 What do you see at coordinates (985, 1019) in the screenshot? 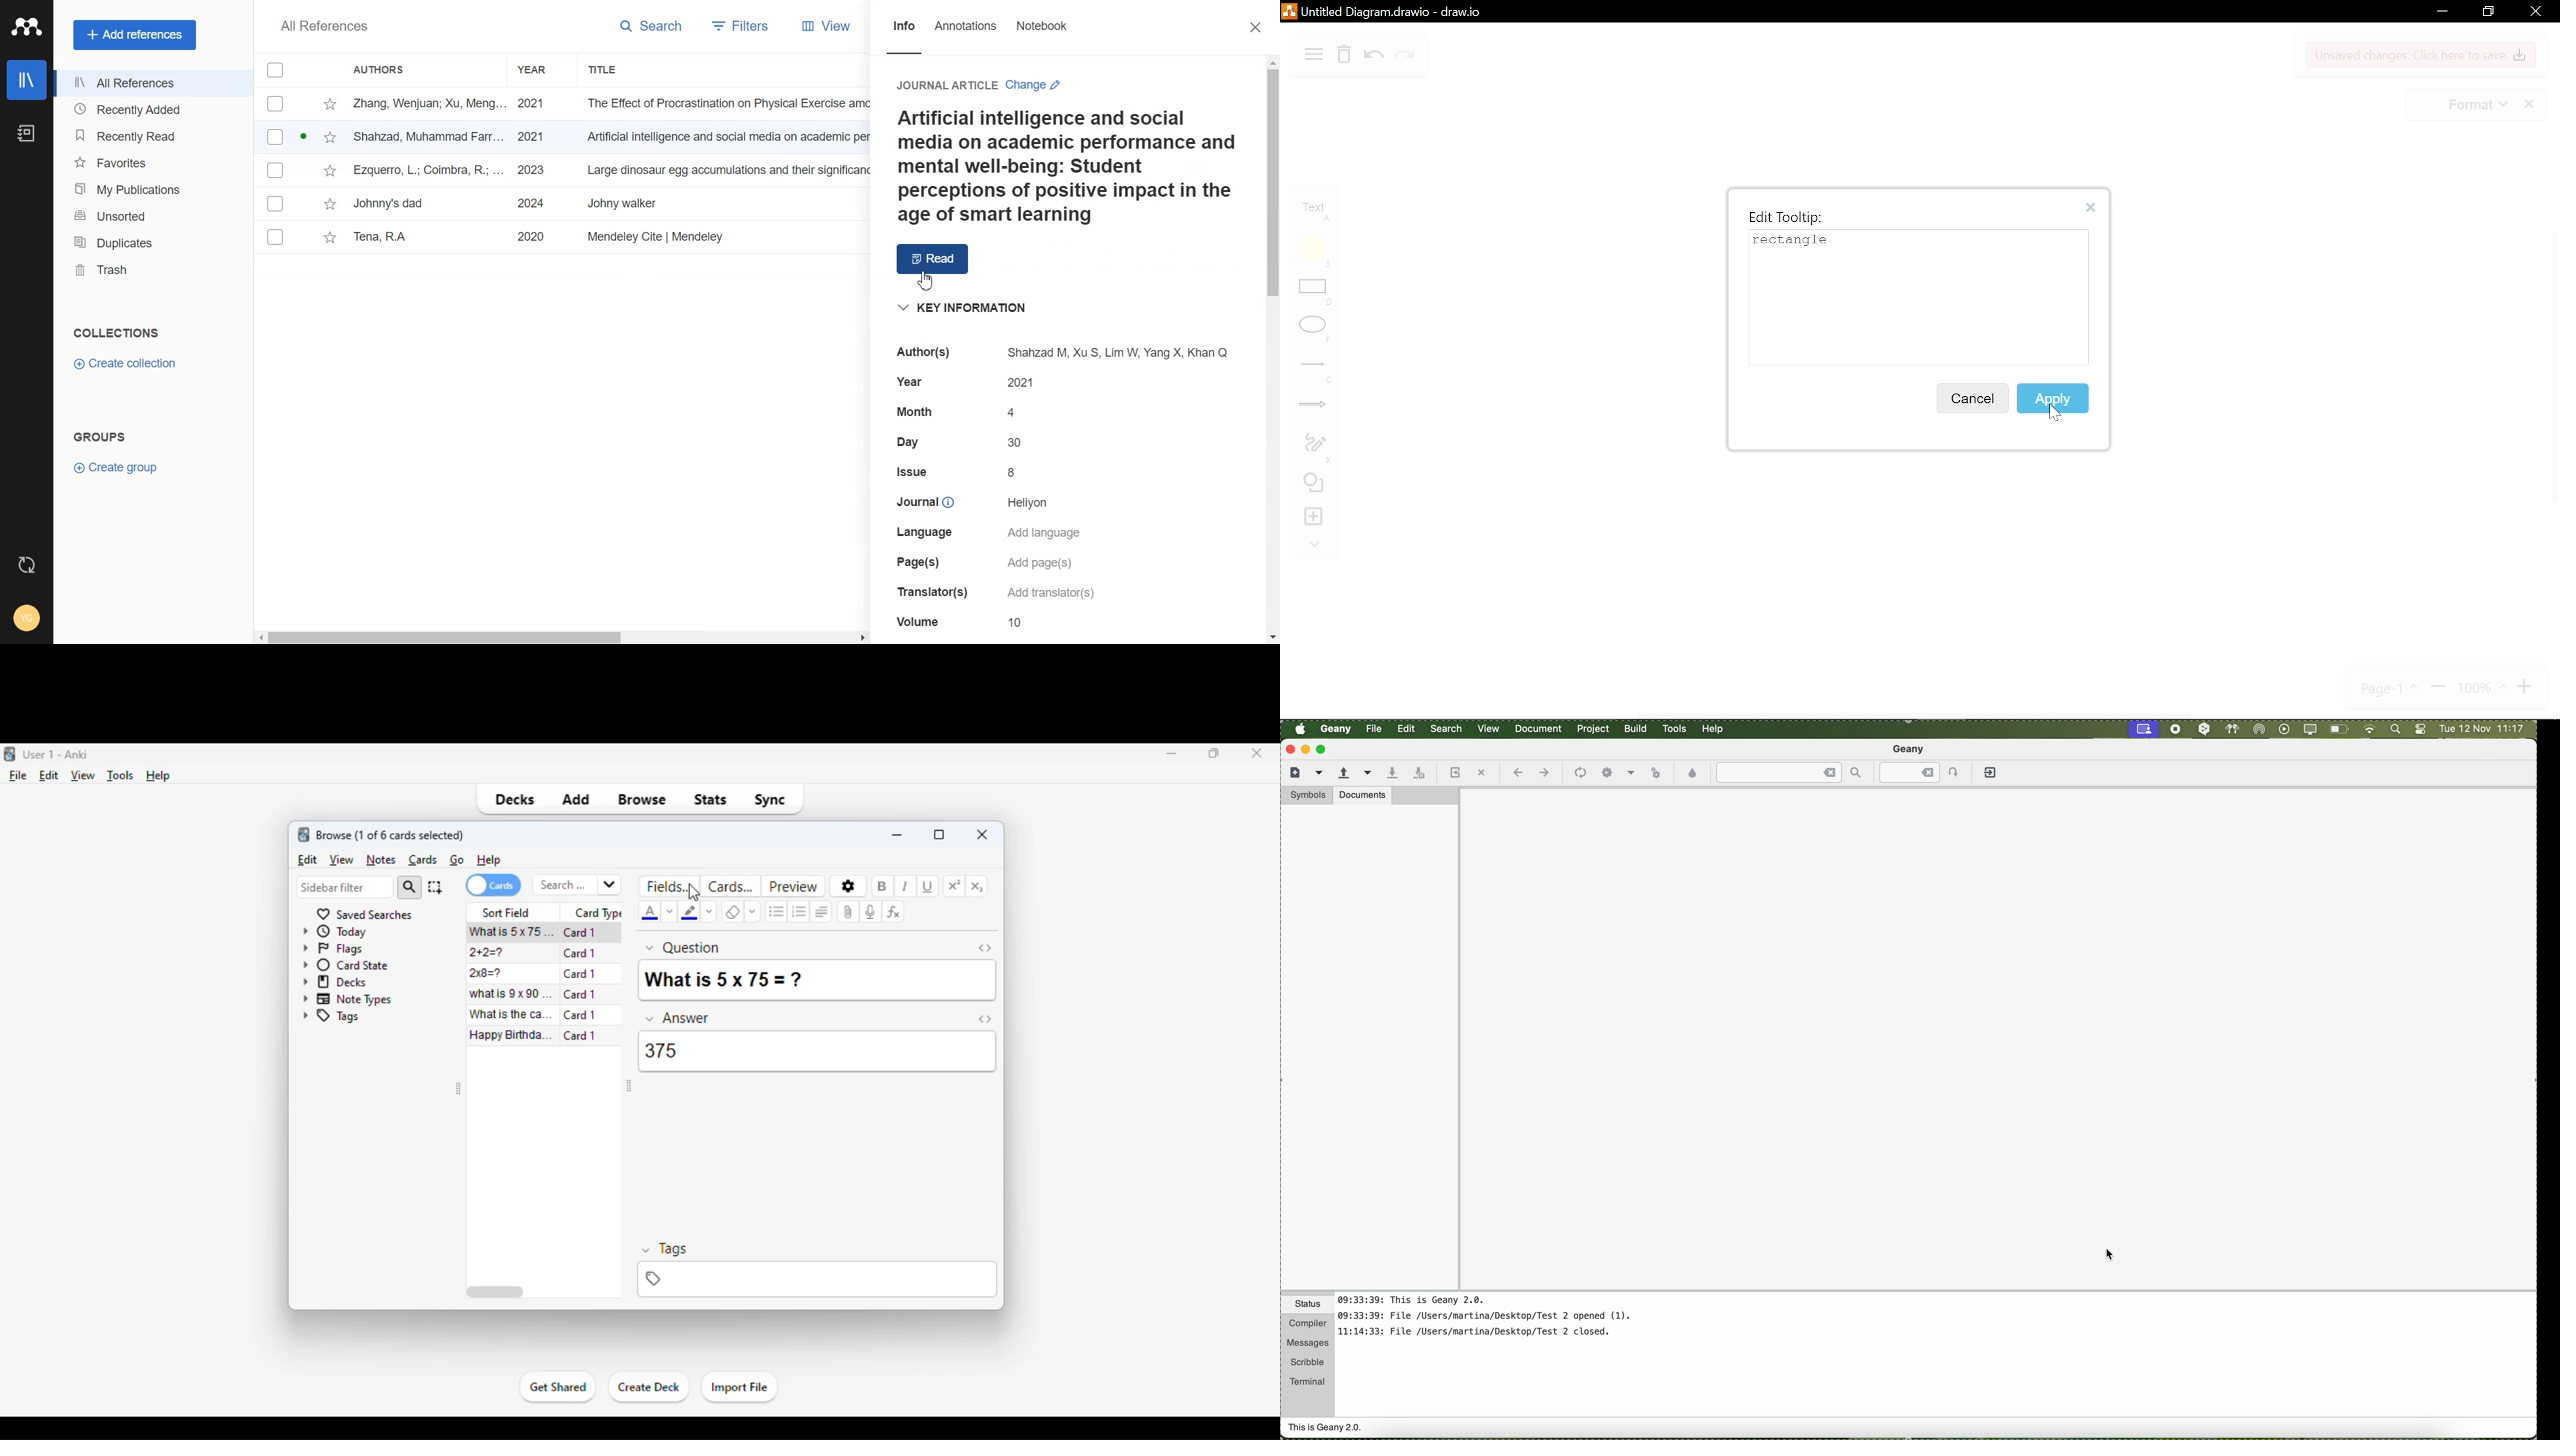
I see `toggle HTML editor` at bounding box center [985, 1019].